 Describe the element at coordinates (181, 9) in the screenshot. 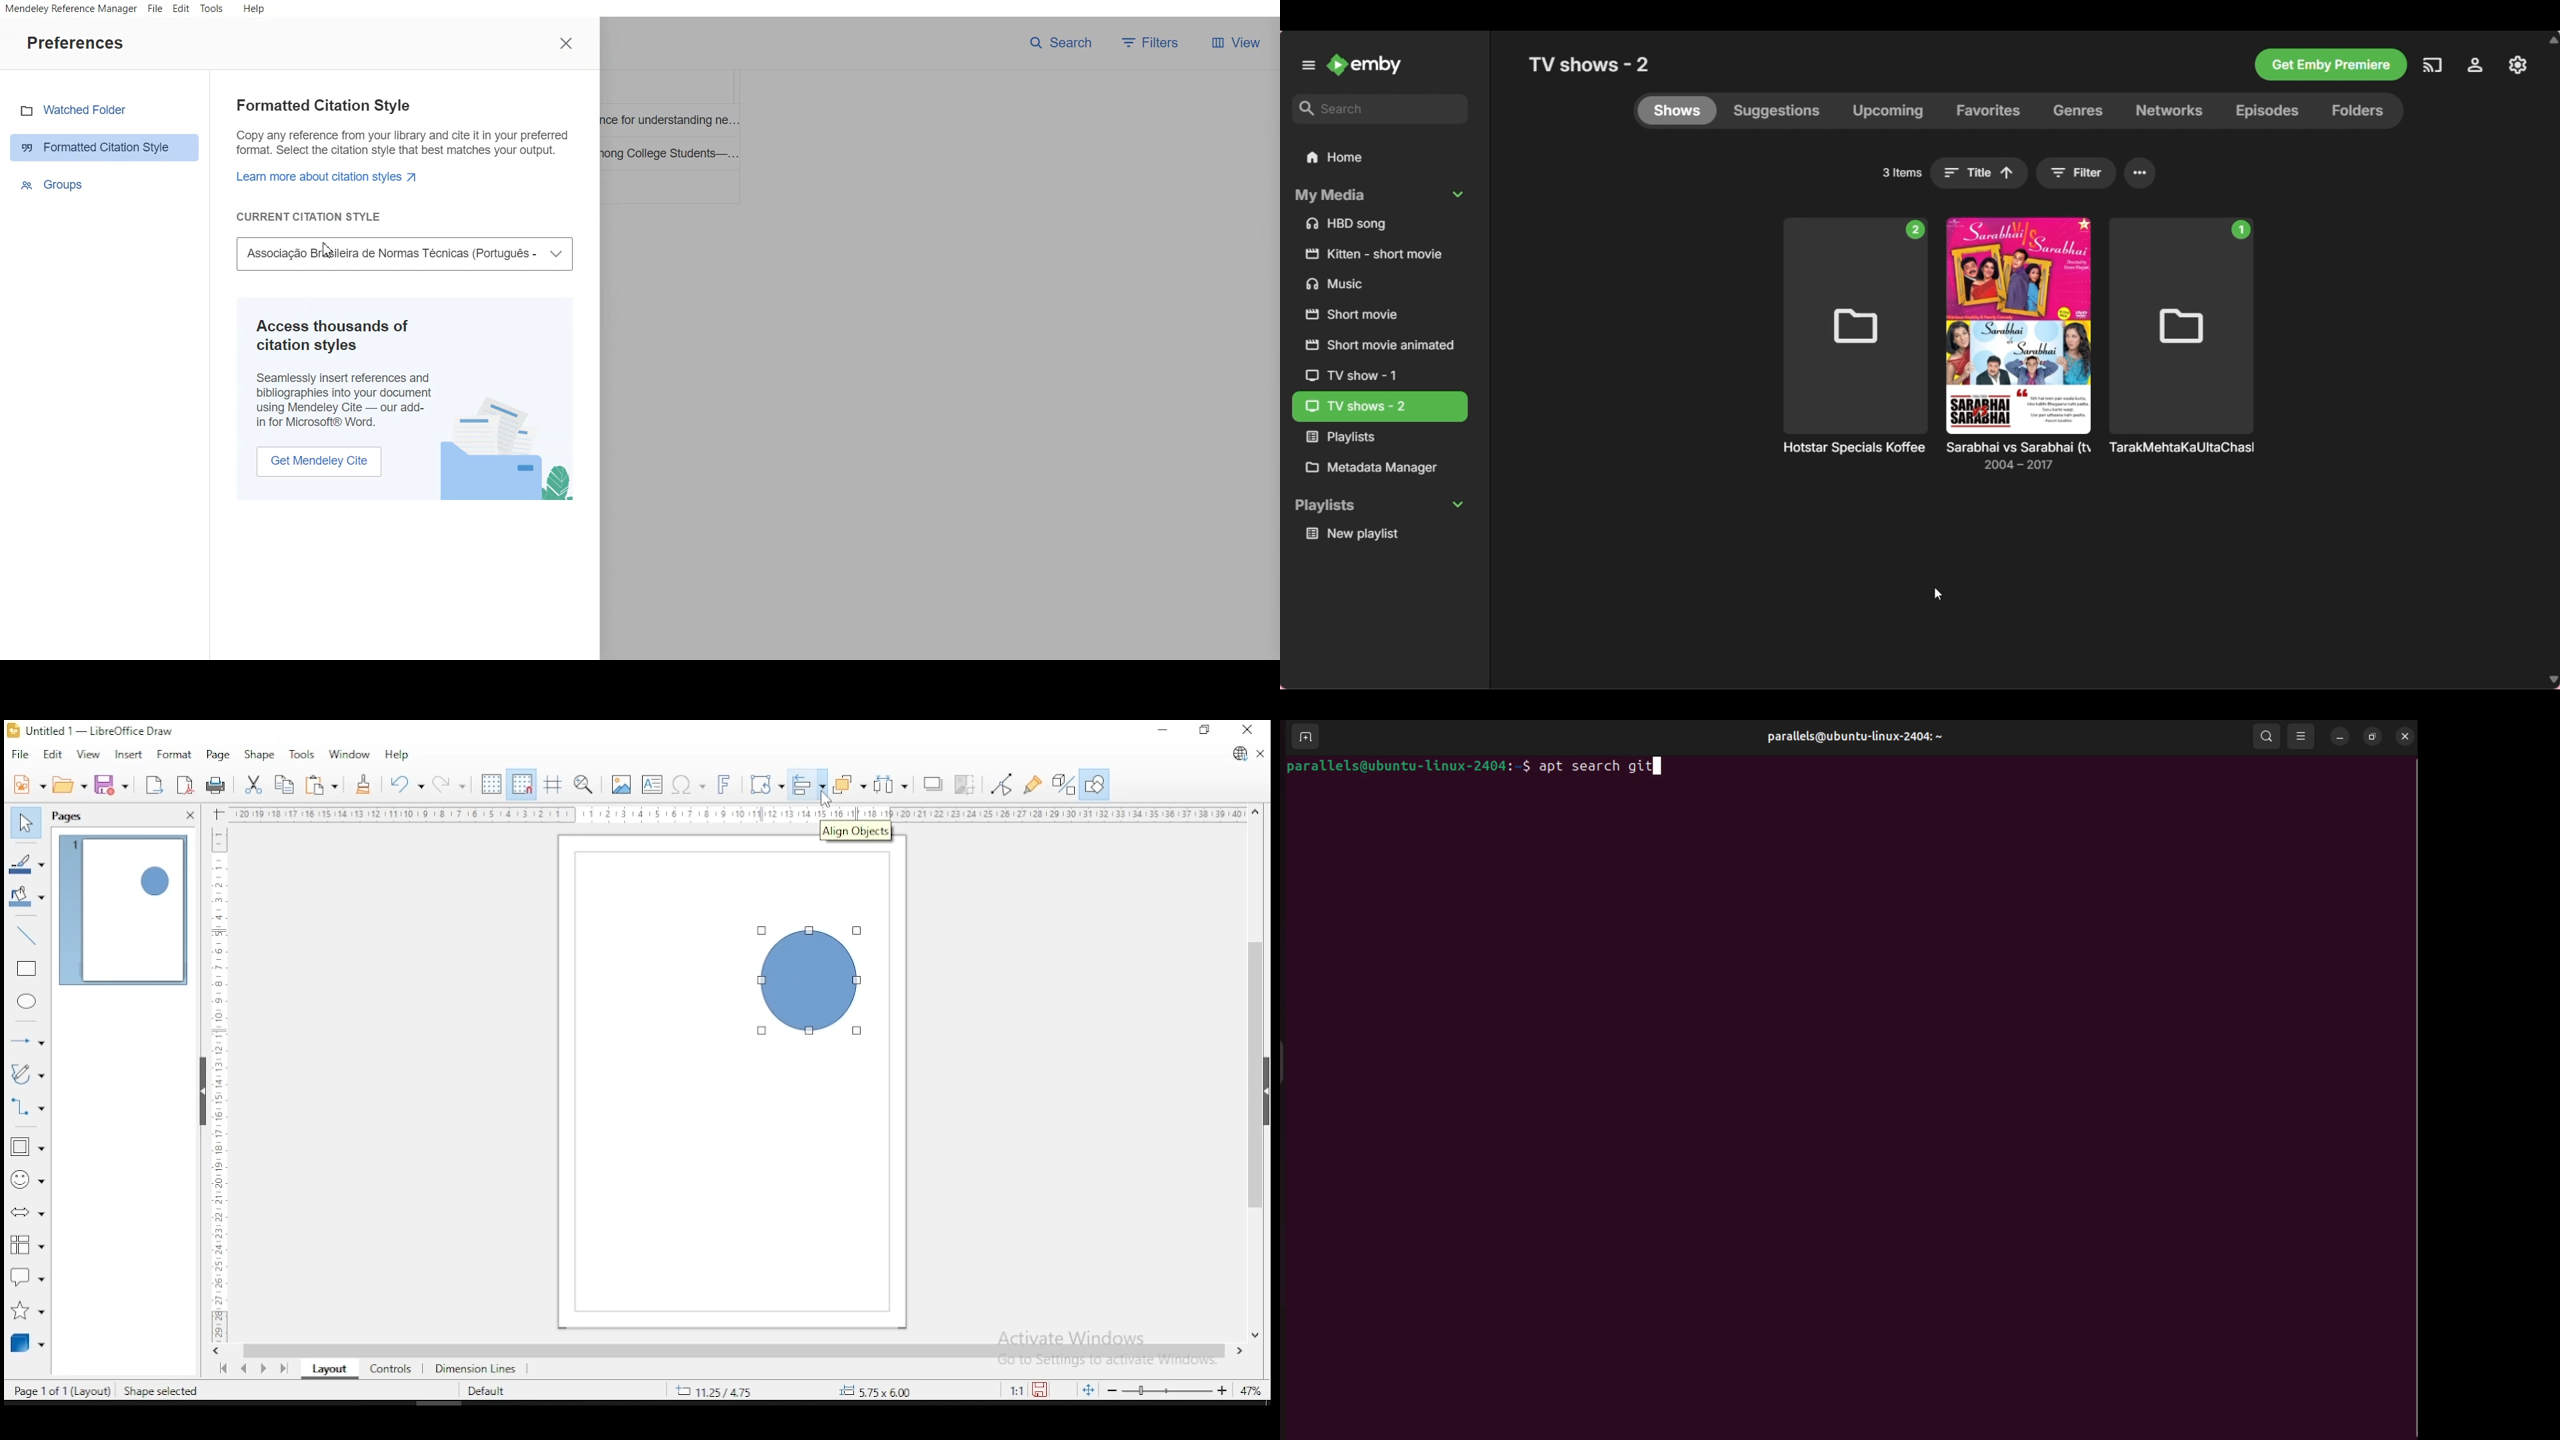

I see `Edit` at that location.